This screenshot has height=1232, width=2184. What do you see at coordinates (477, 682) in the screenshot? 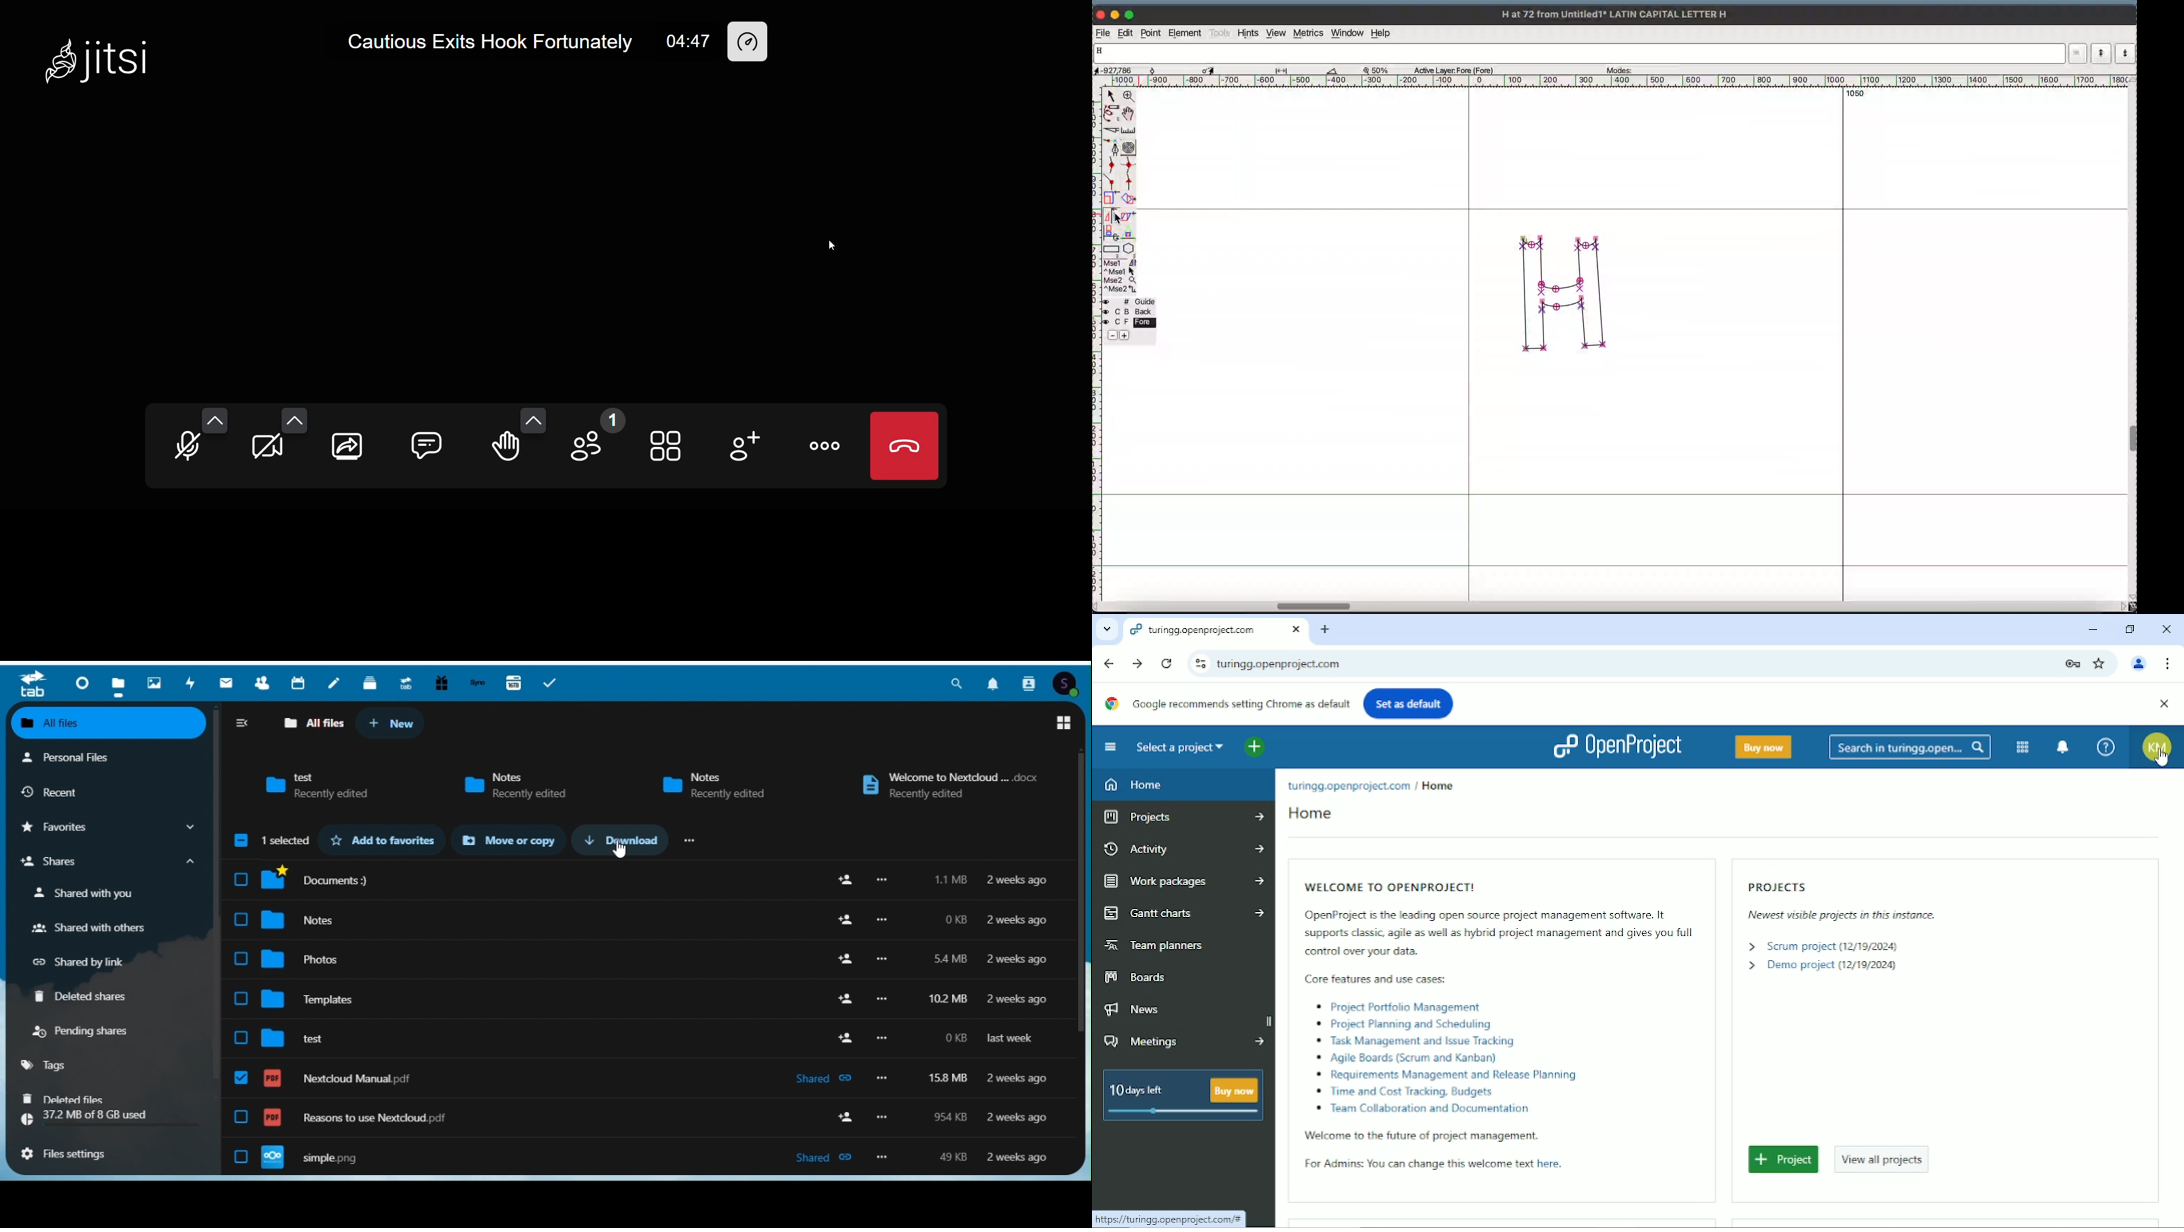
I see `Synology` at bounding box center [477, 682].